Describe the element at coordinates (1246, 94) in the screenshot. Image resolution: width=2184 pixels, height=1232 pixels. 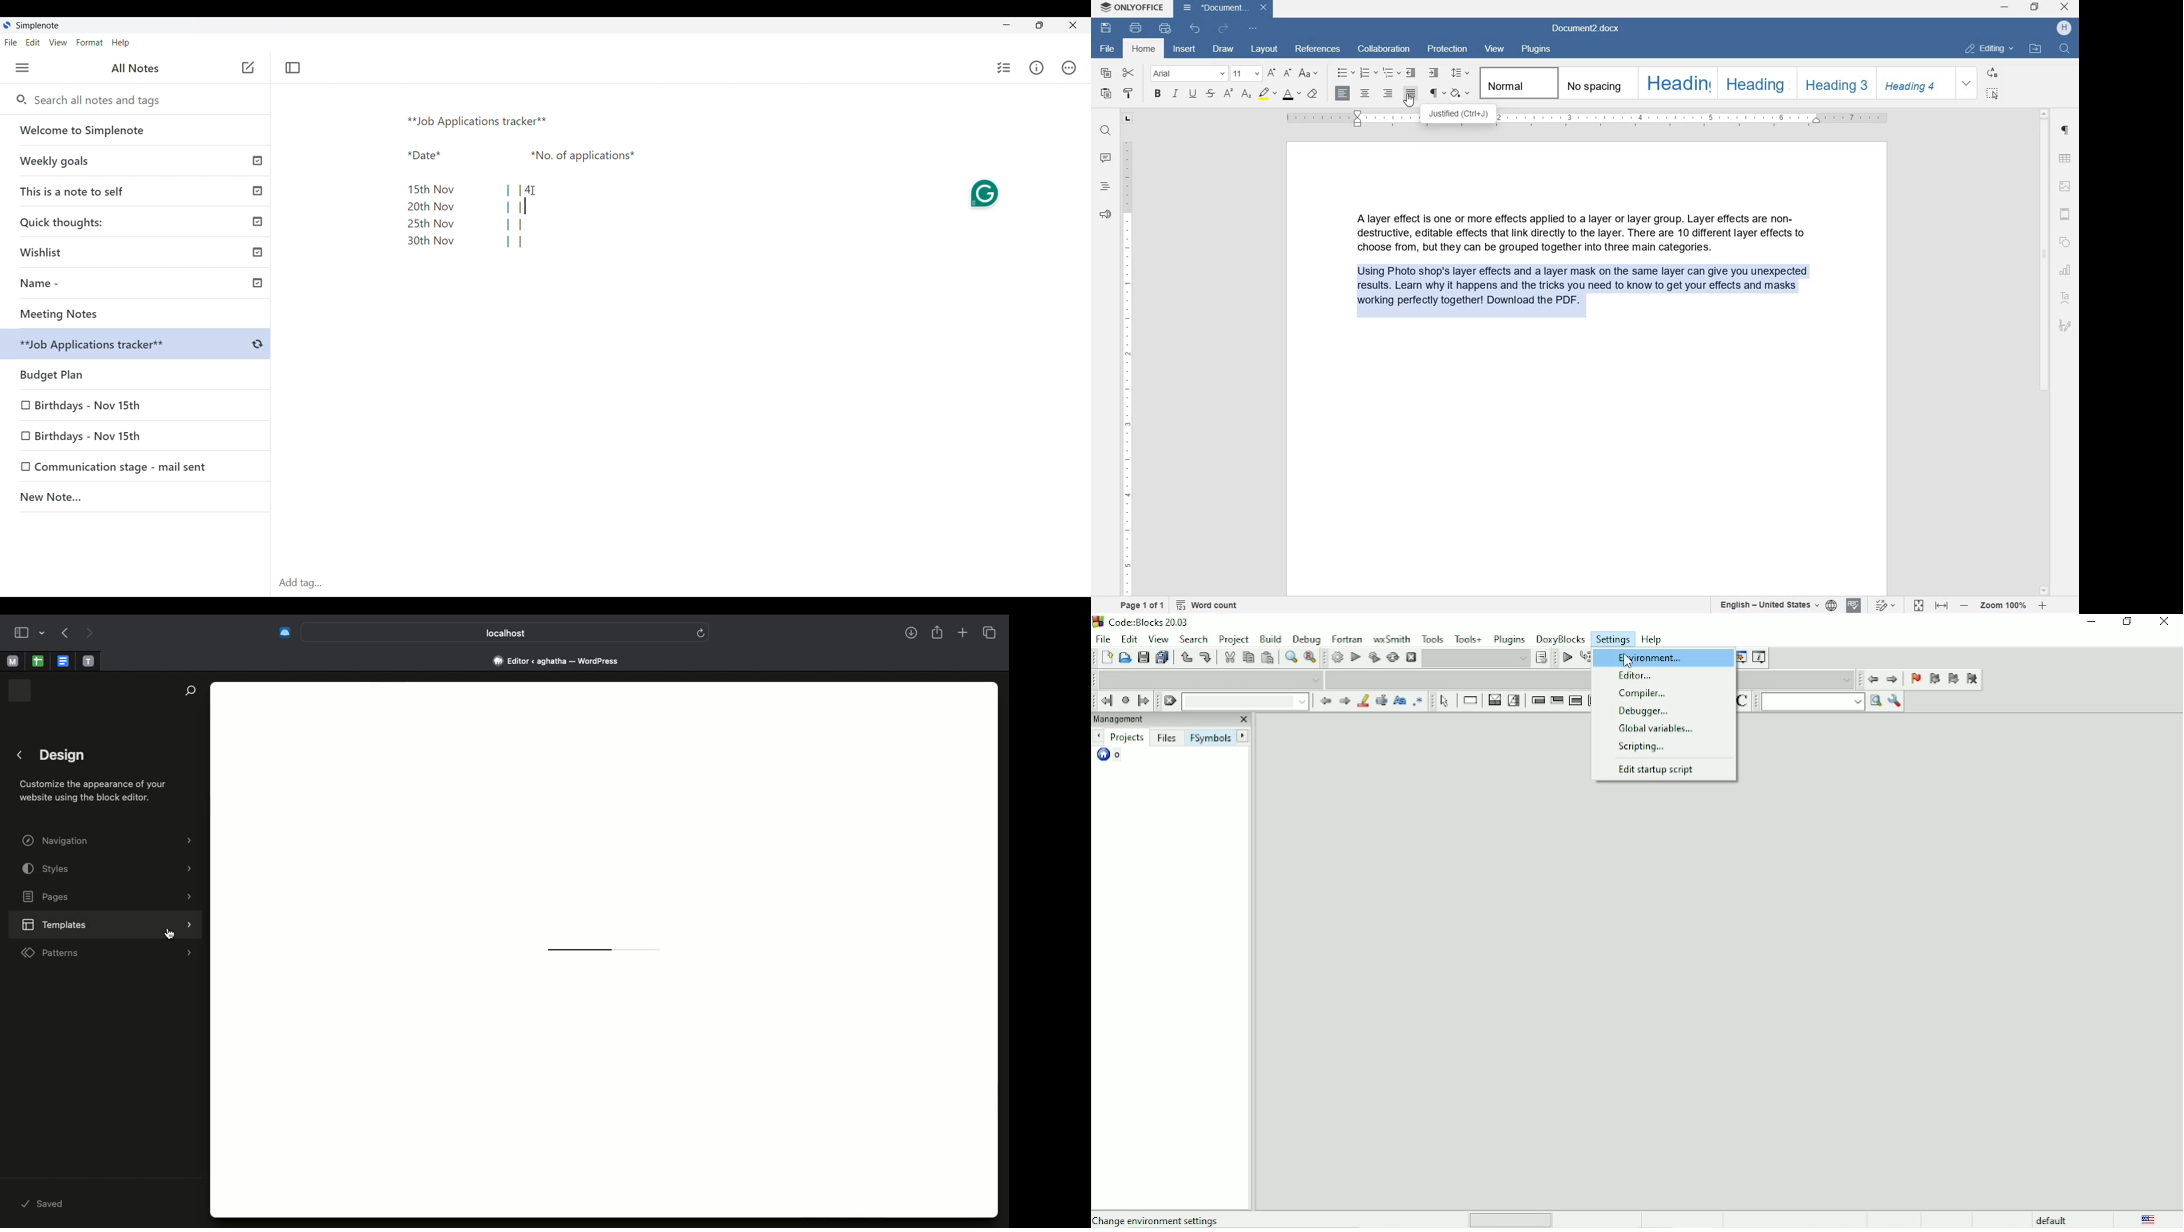
I see `SUBSCRIPT` at that location.